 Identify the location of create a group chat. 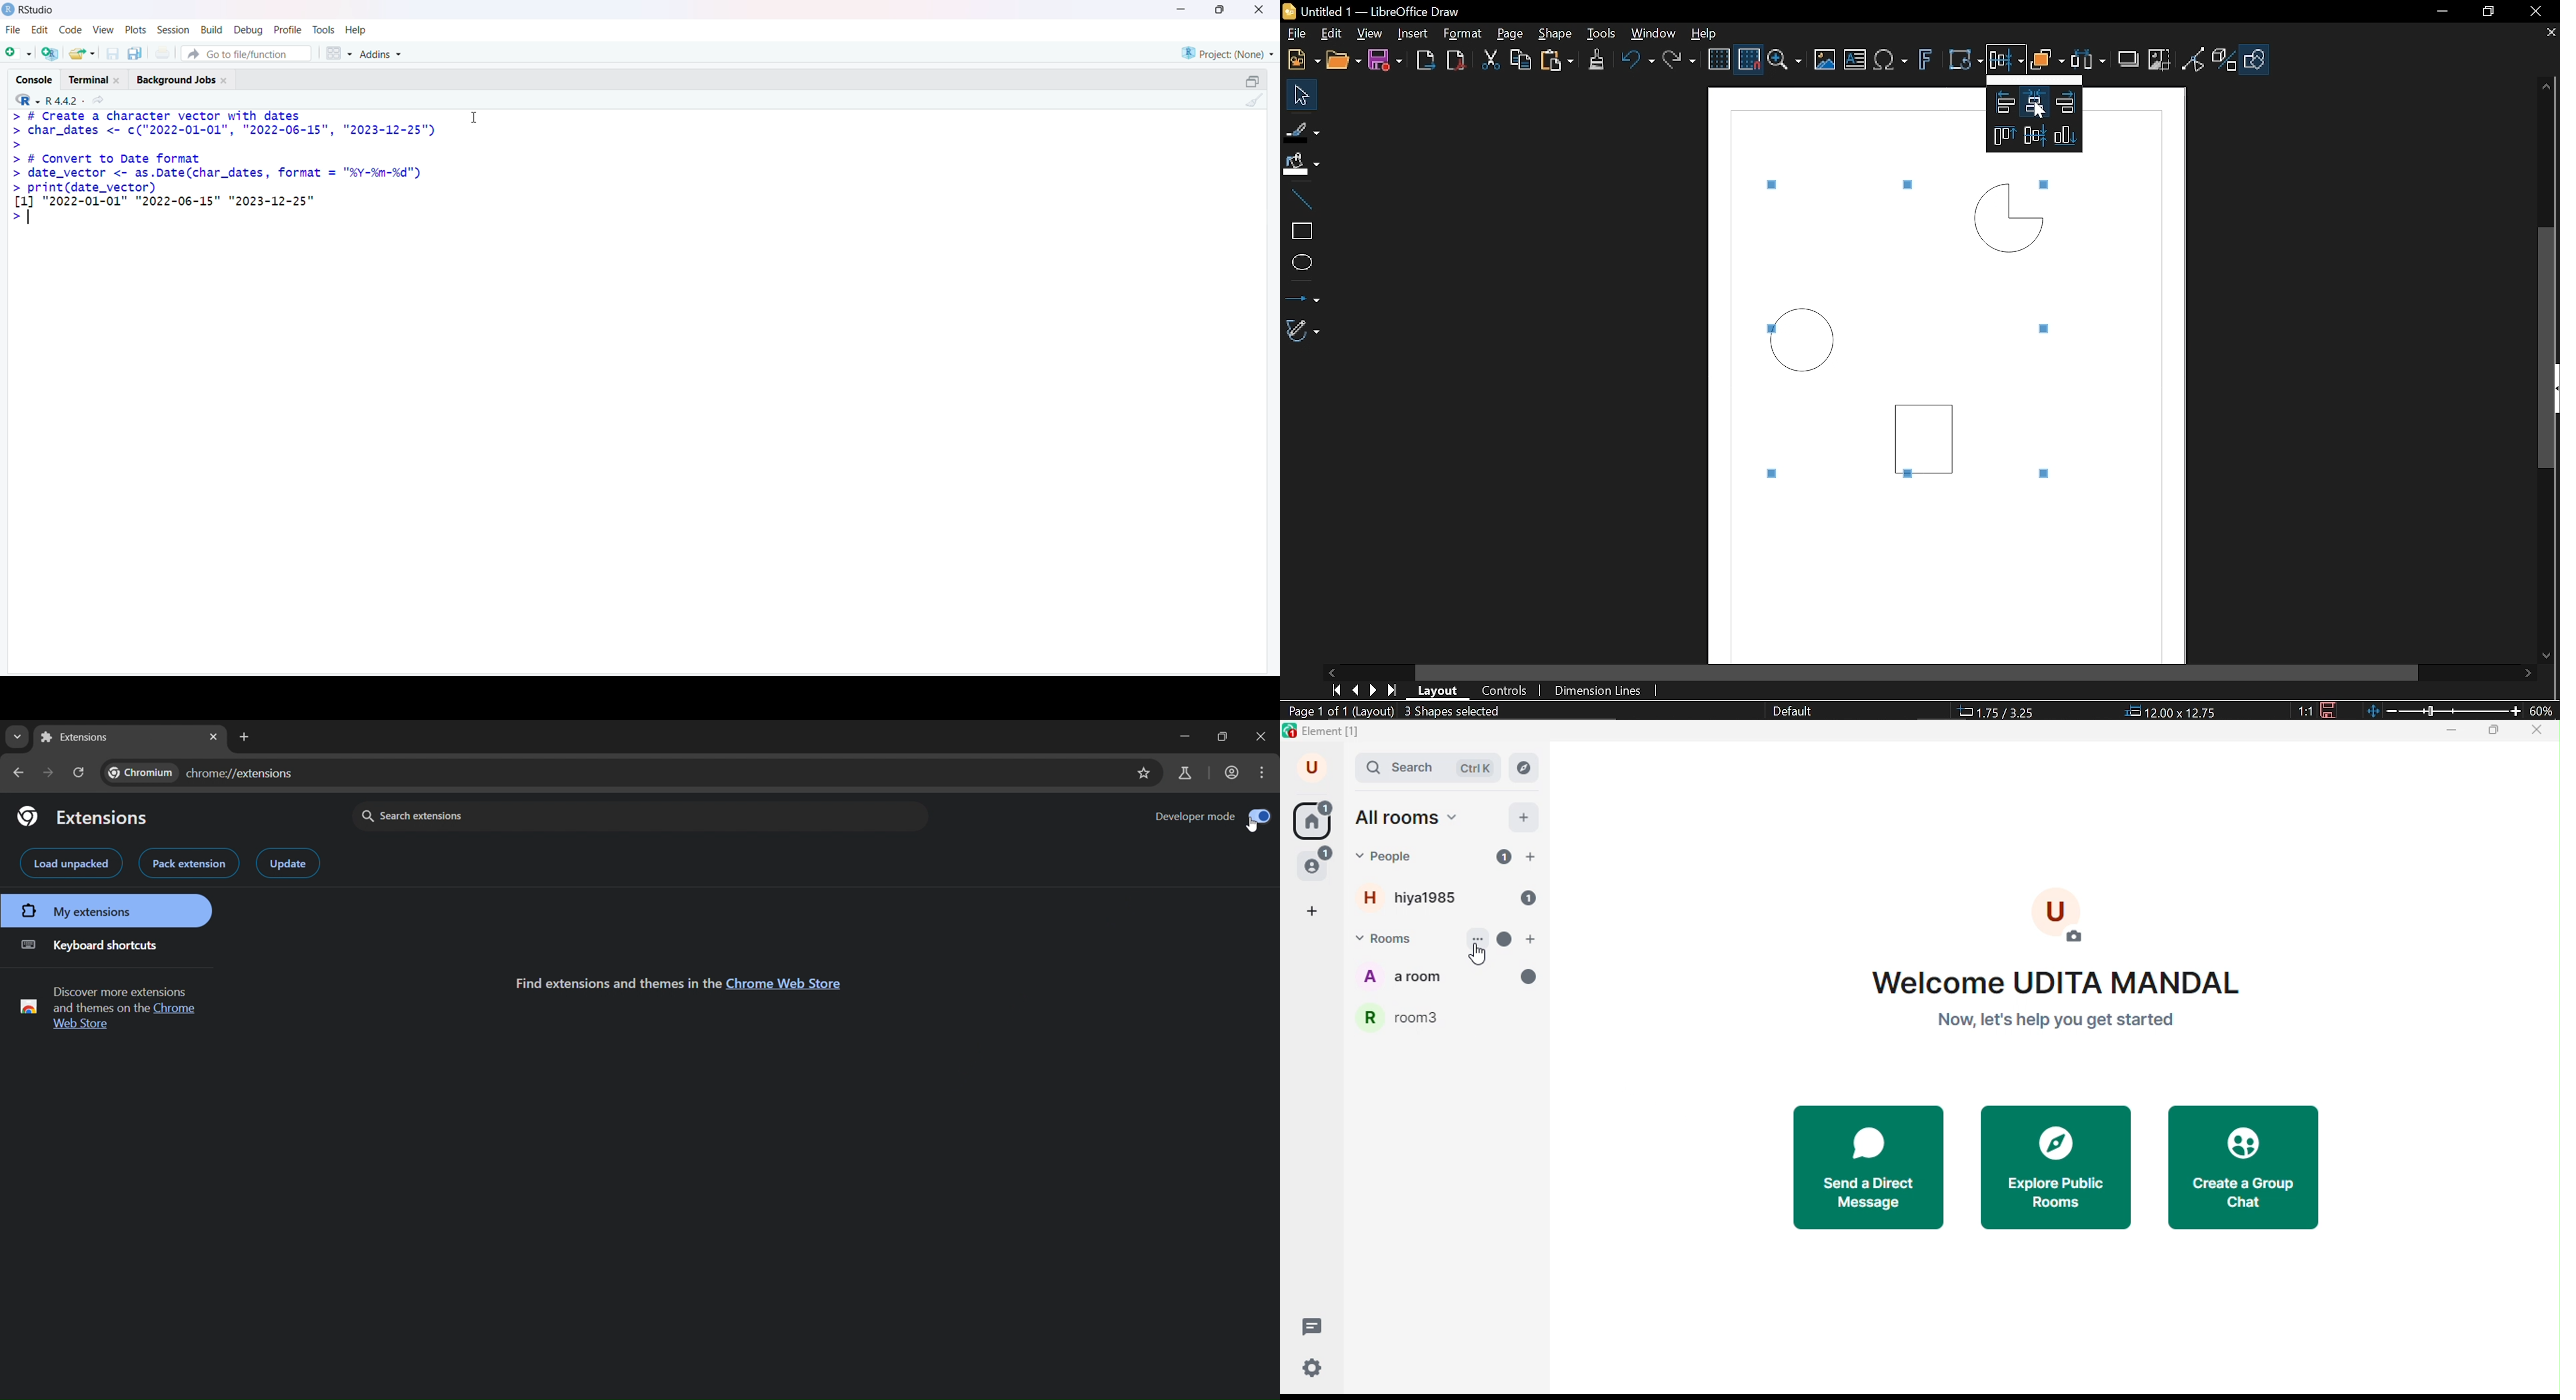
(2245, 1167).